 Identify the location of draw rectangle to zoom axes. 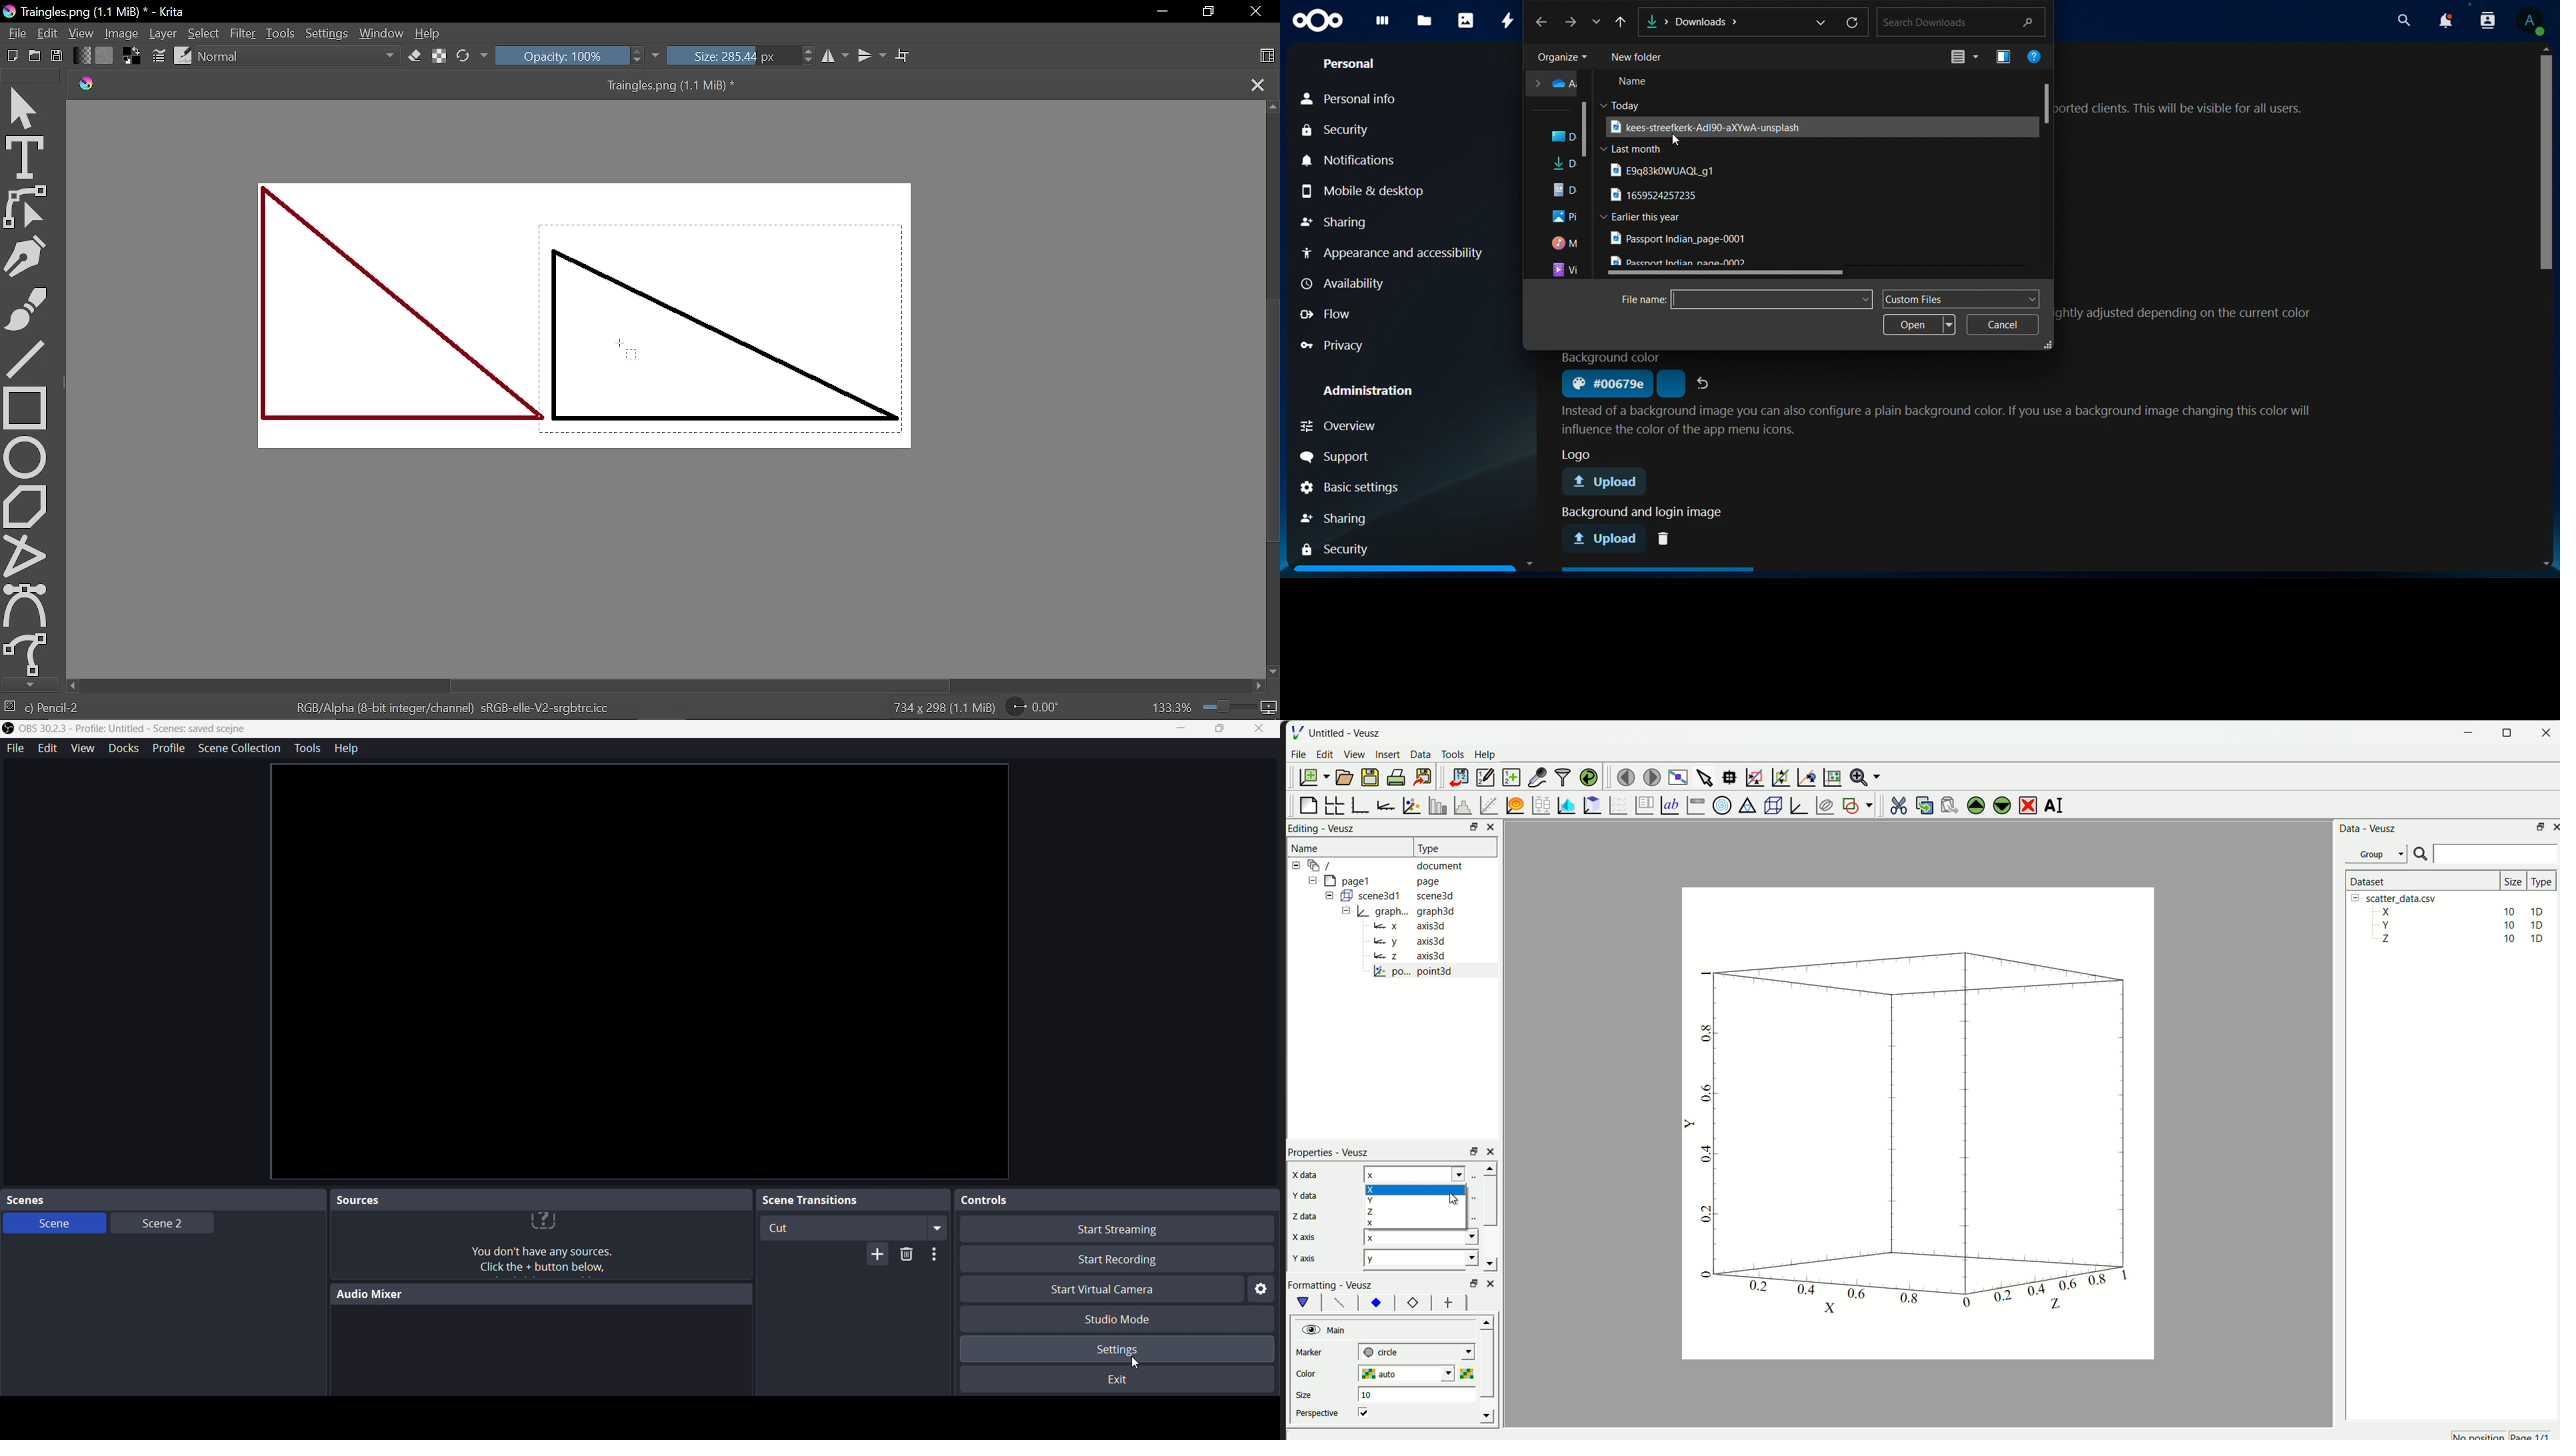
(1755, 775).